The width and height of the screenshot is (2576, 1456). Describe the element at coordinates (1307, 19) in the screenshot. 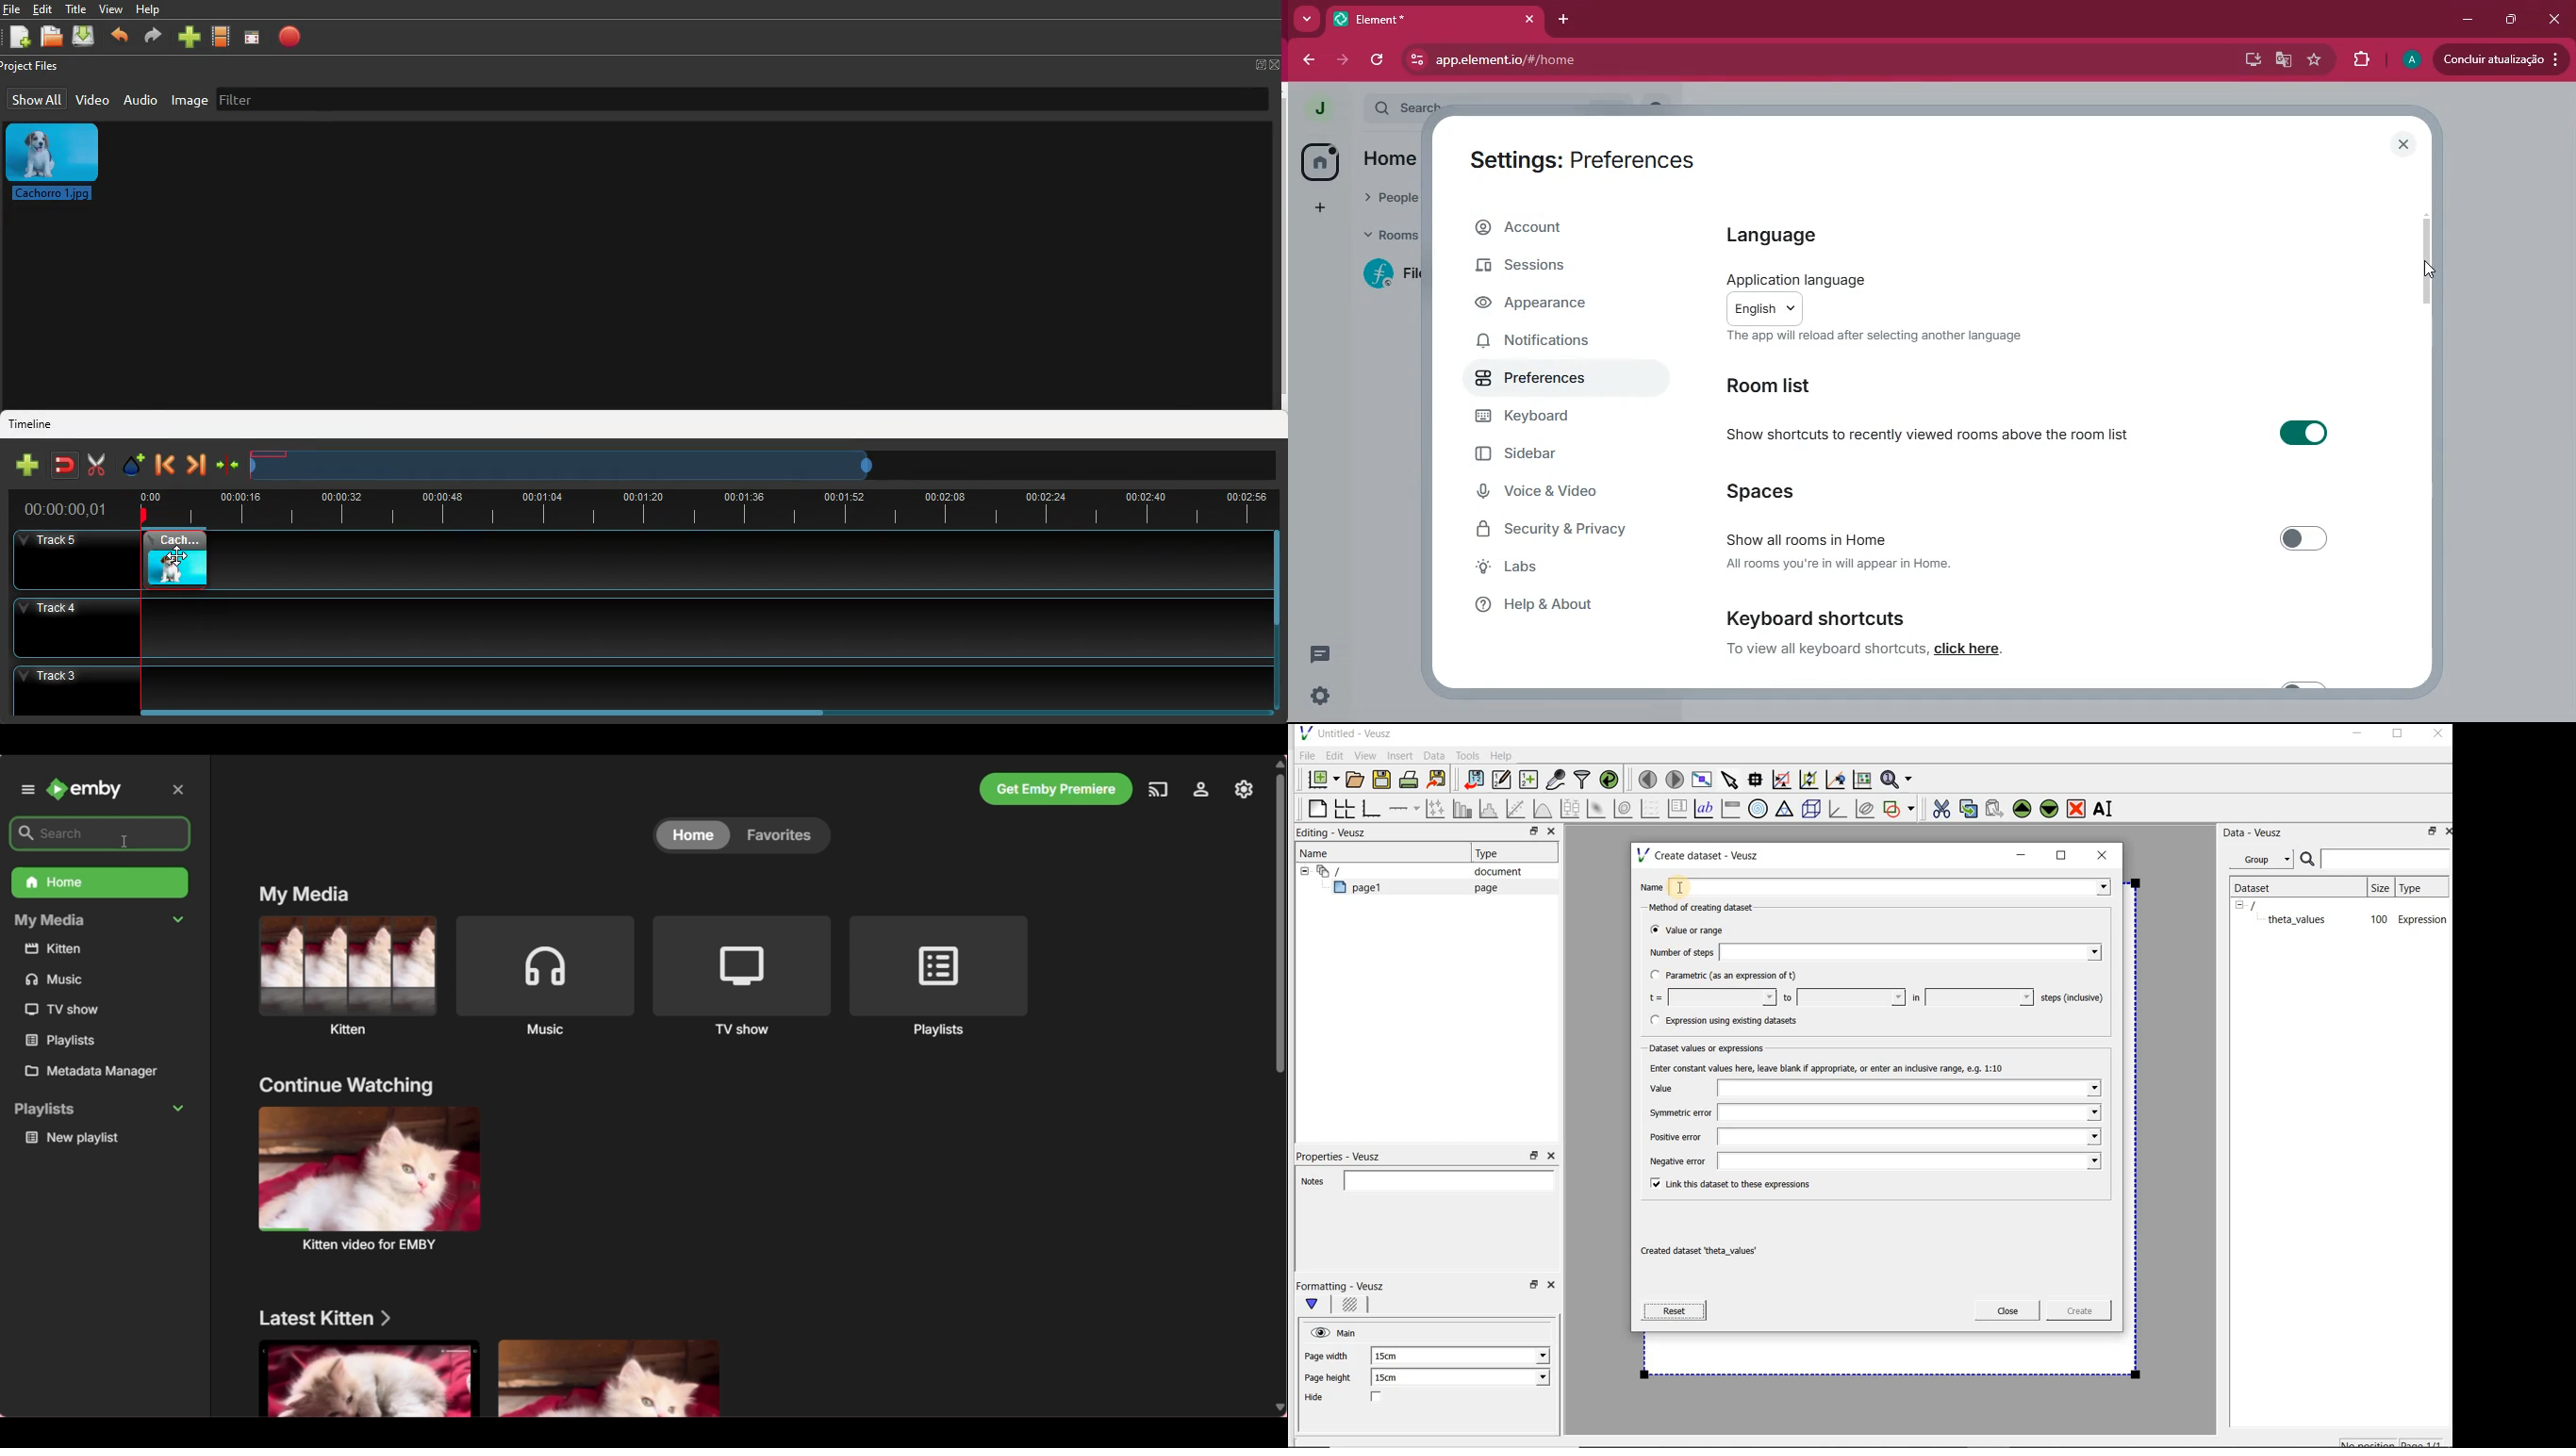

I see `more` at that location.